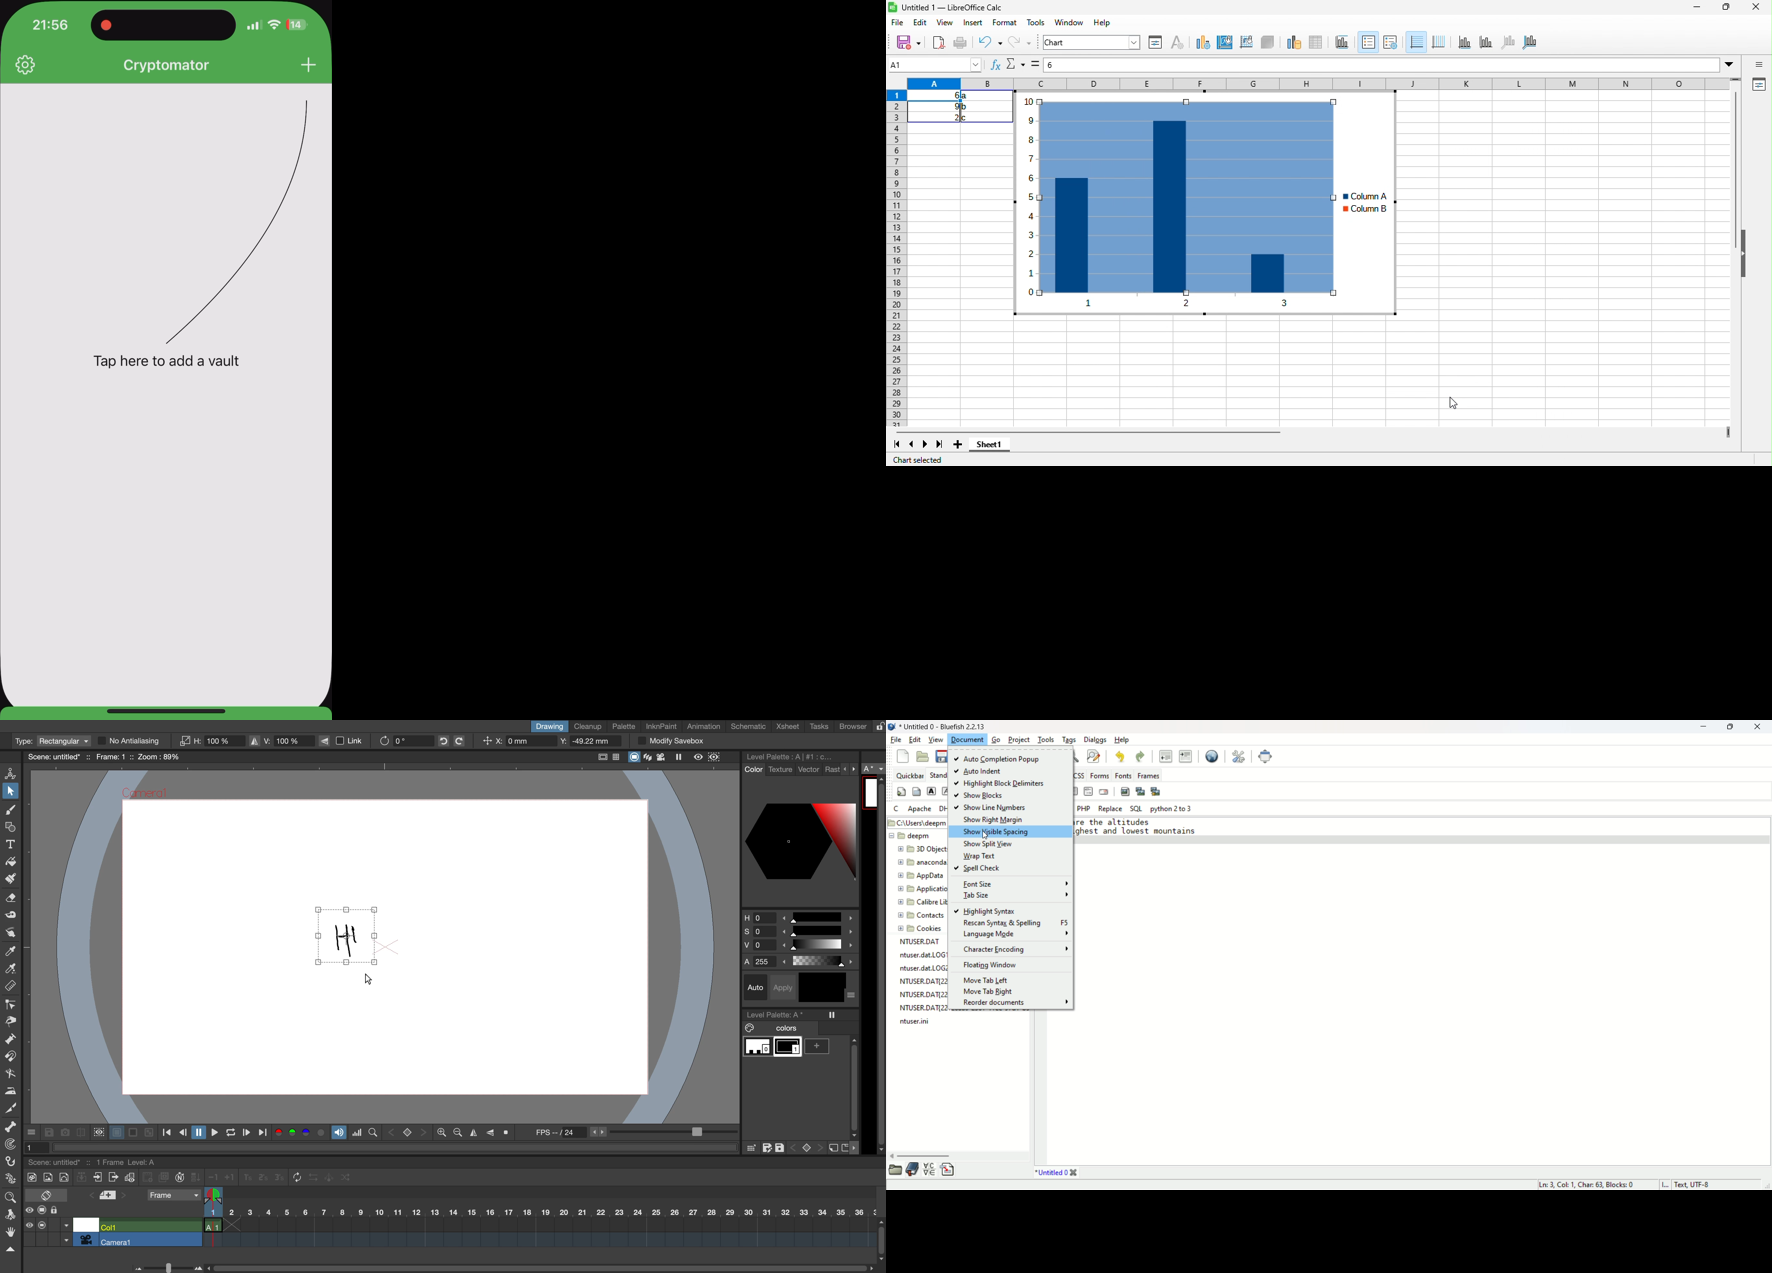 This screenshot has width=1792, height=1288. What do you see at coordinates (950, 1170) in the screenshot?
I see `insert file` at bounding box center [950, 1170].